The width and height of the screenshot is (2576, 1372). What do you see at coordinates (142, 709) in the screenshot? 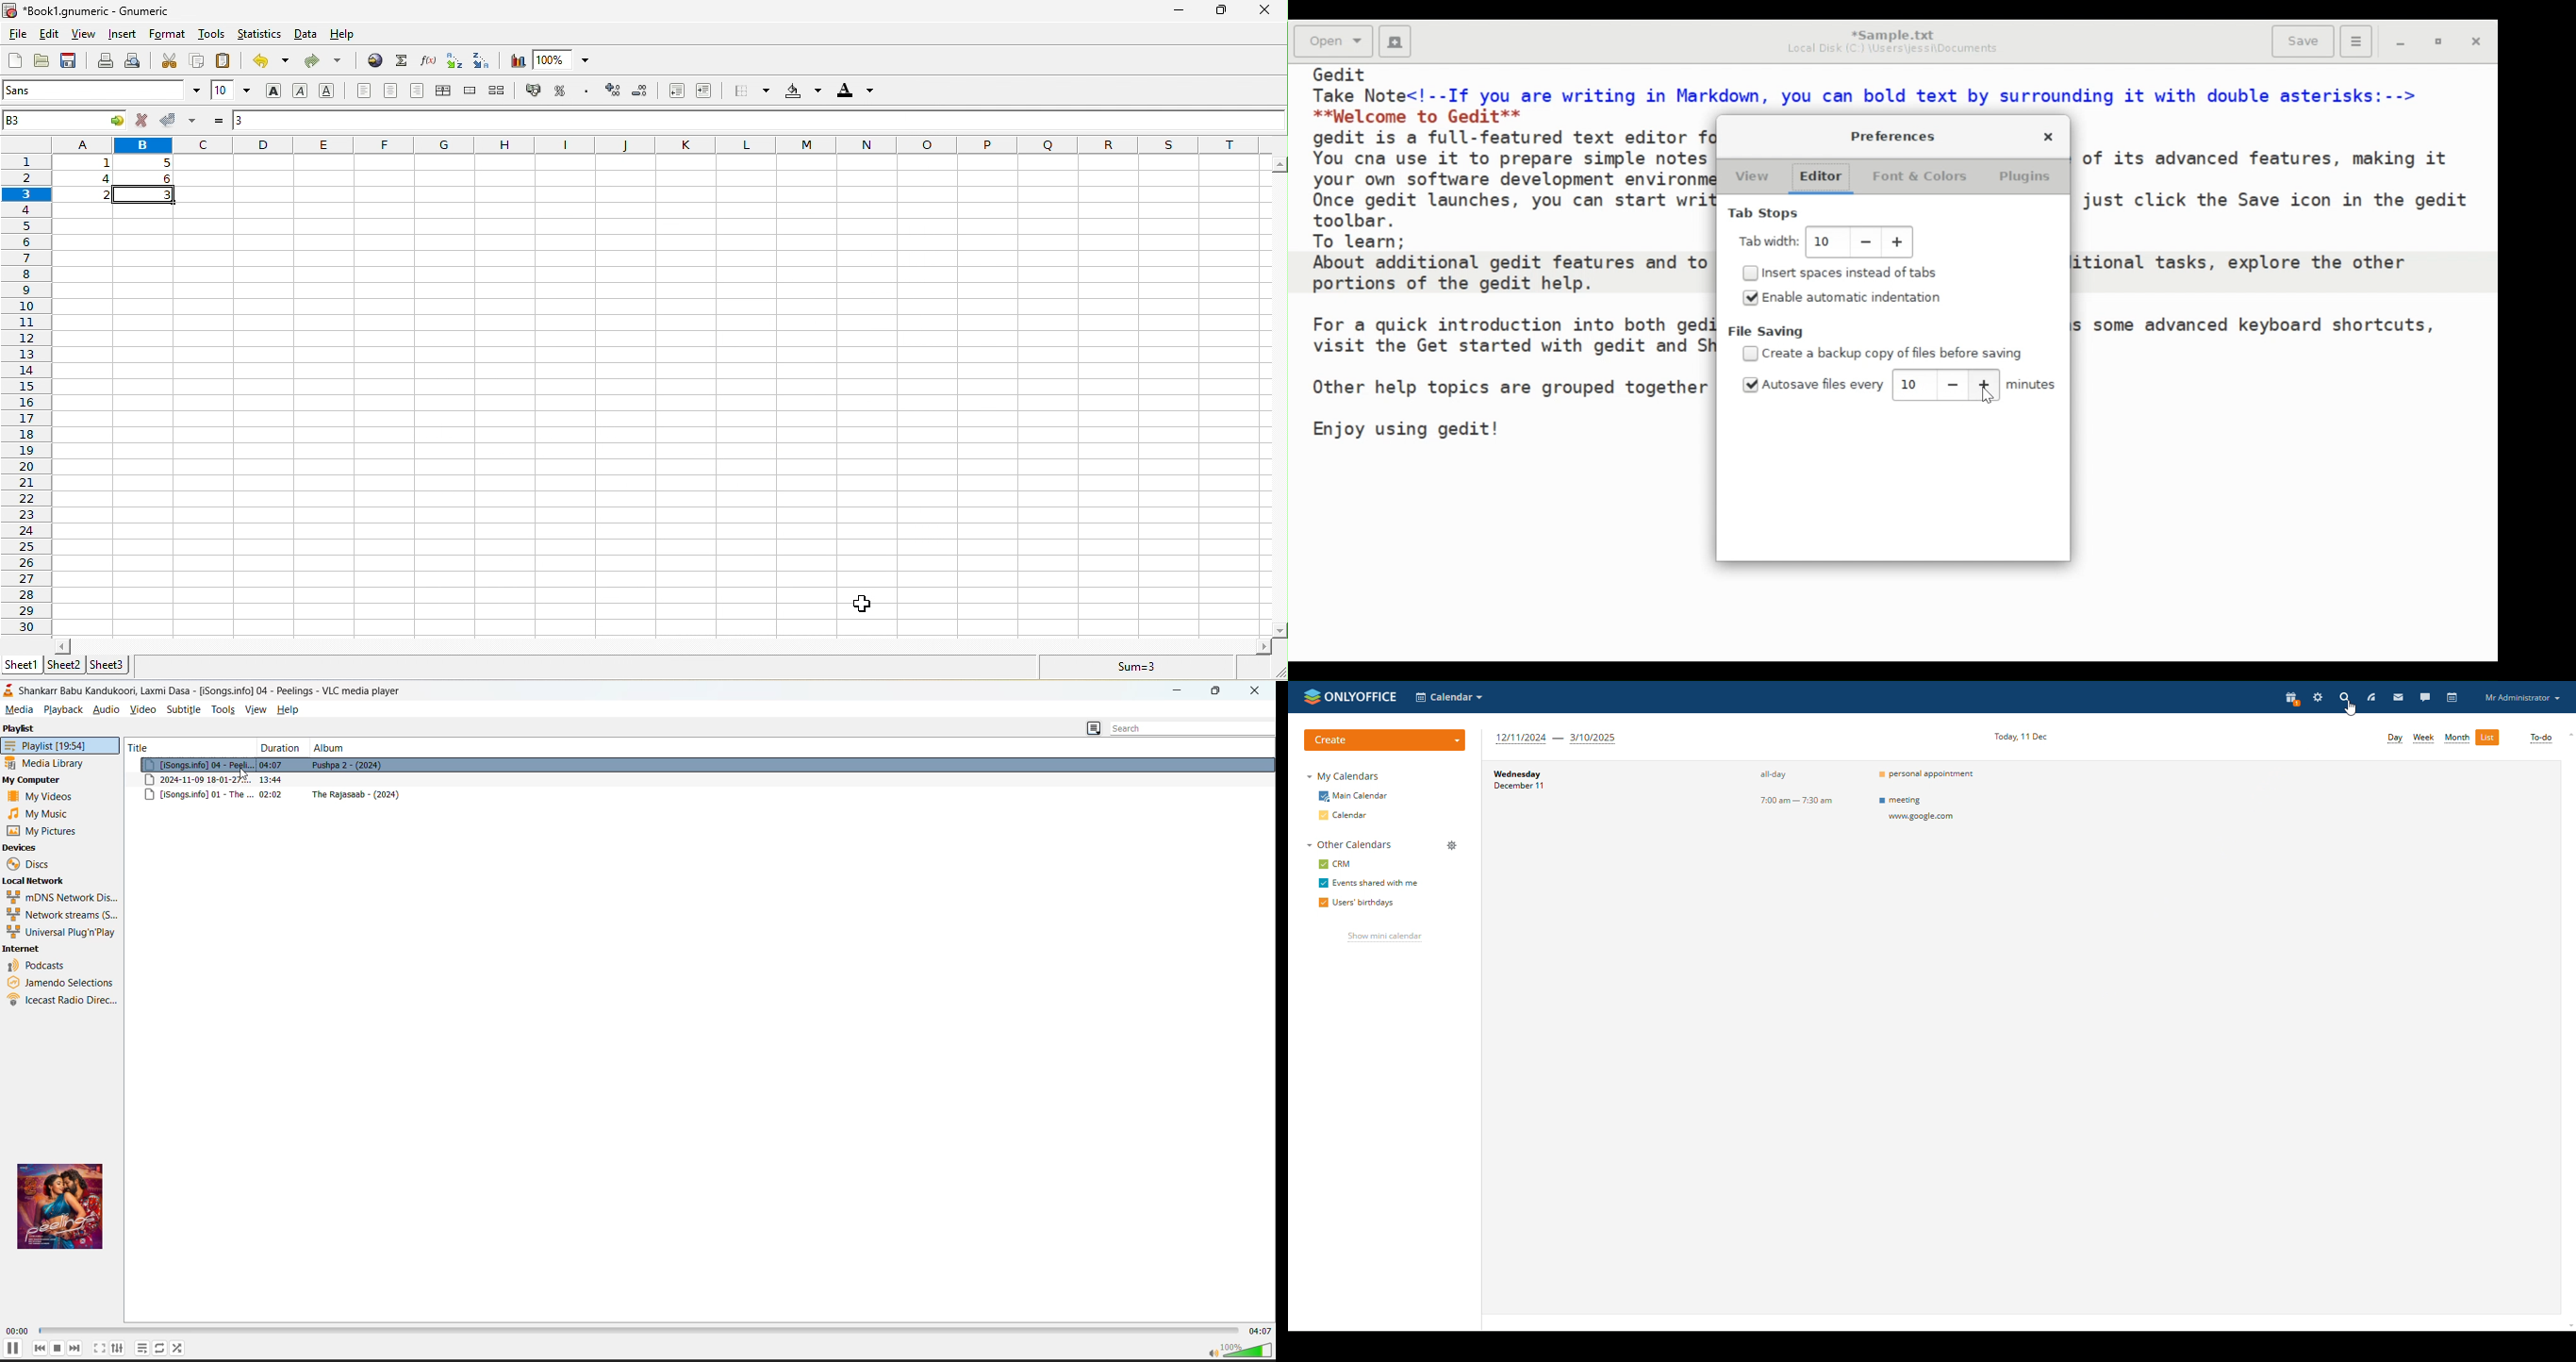
I see `video` at bounding box center [142, 709].